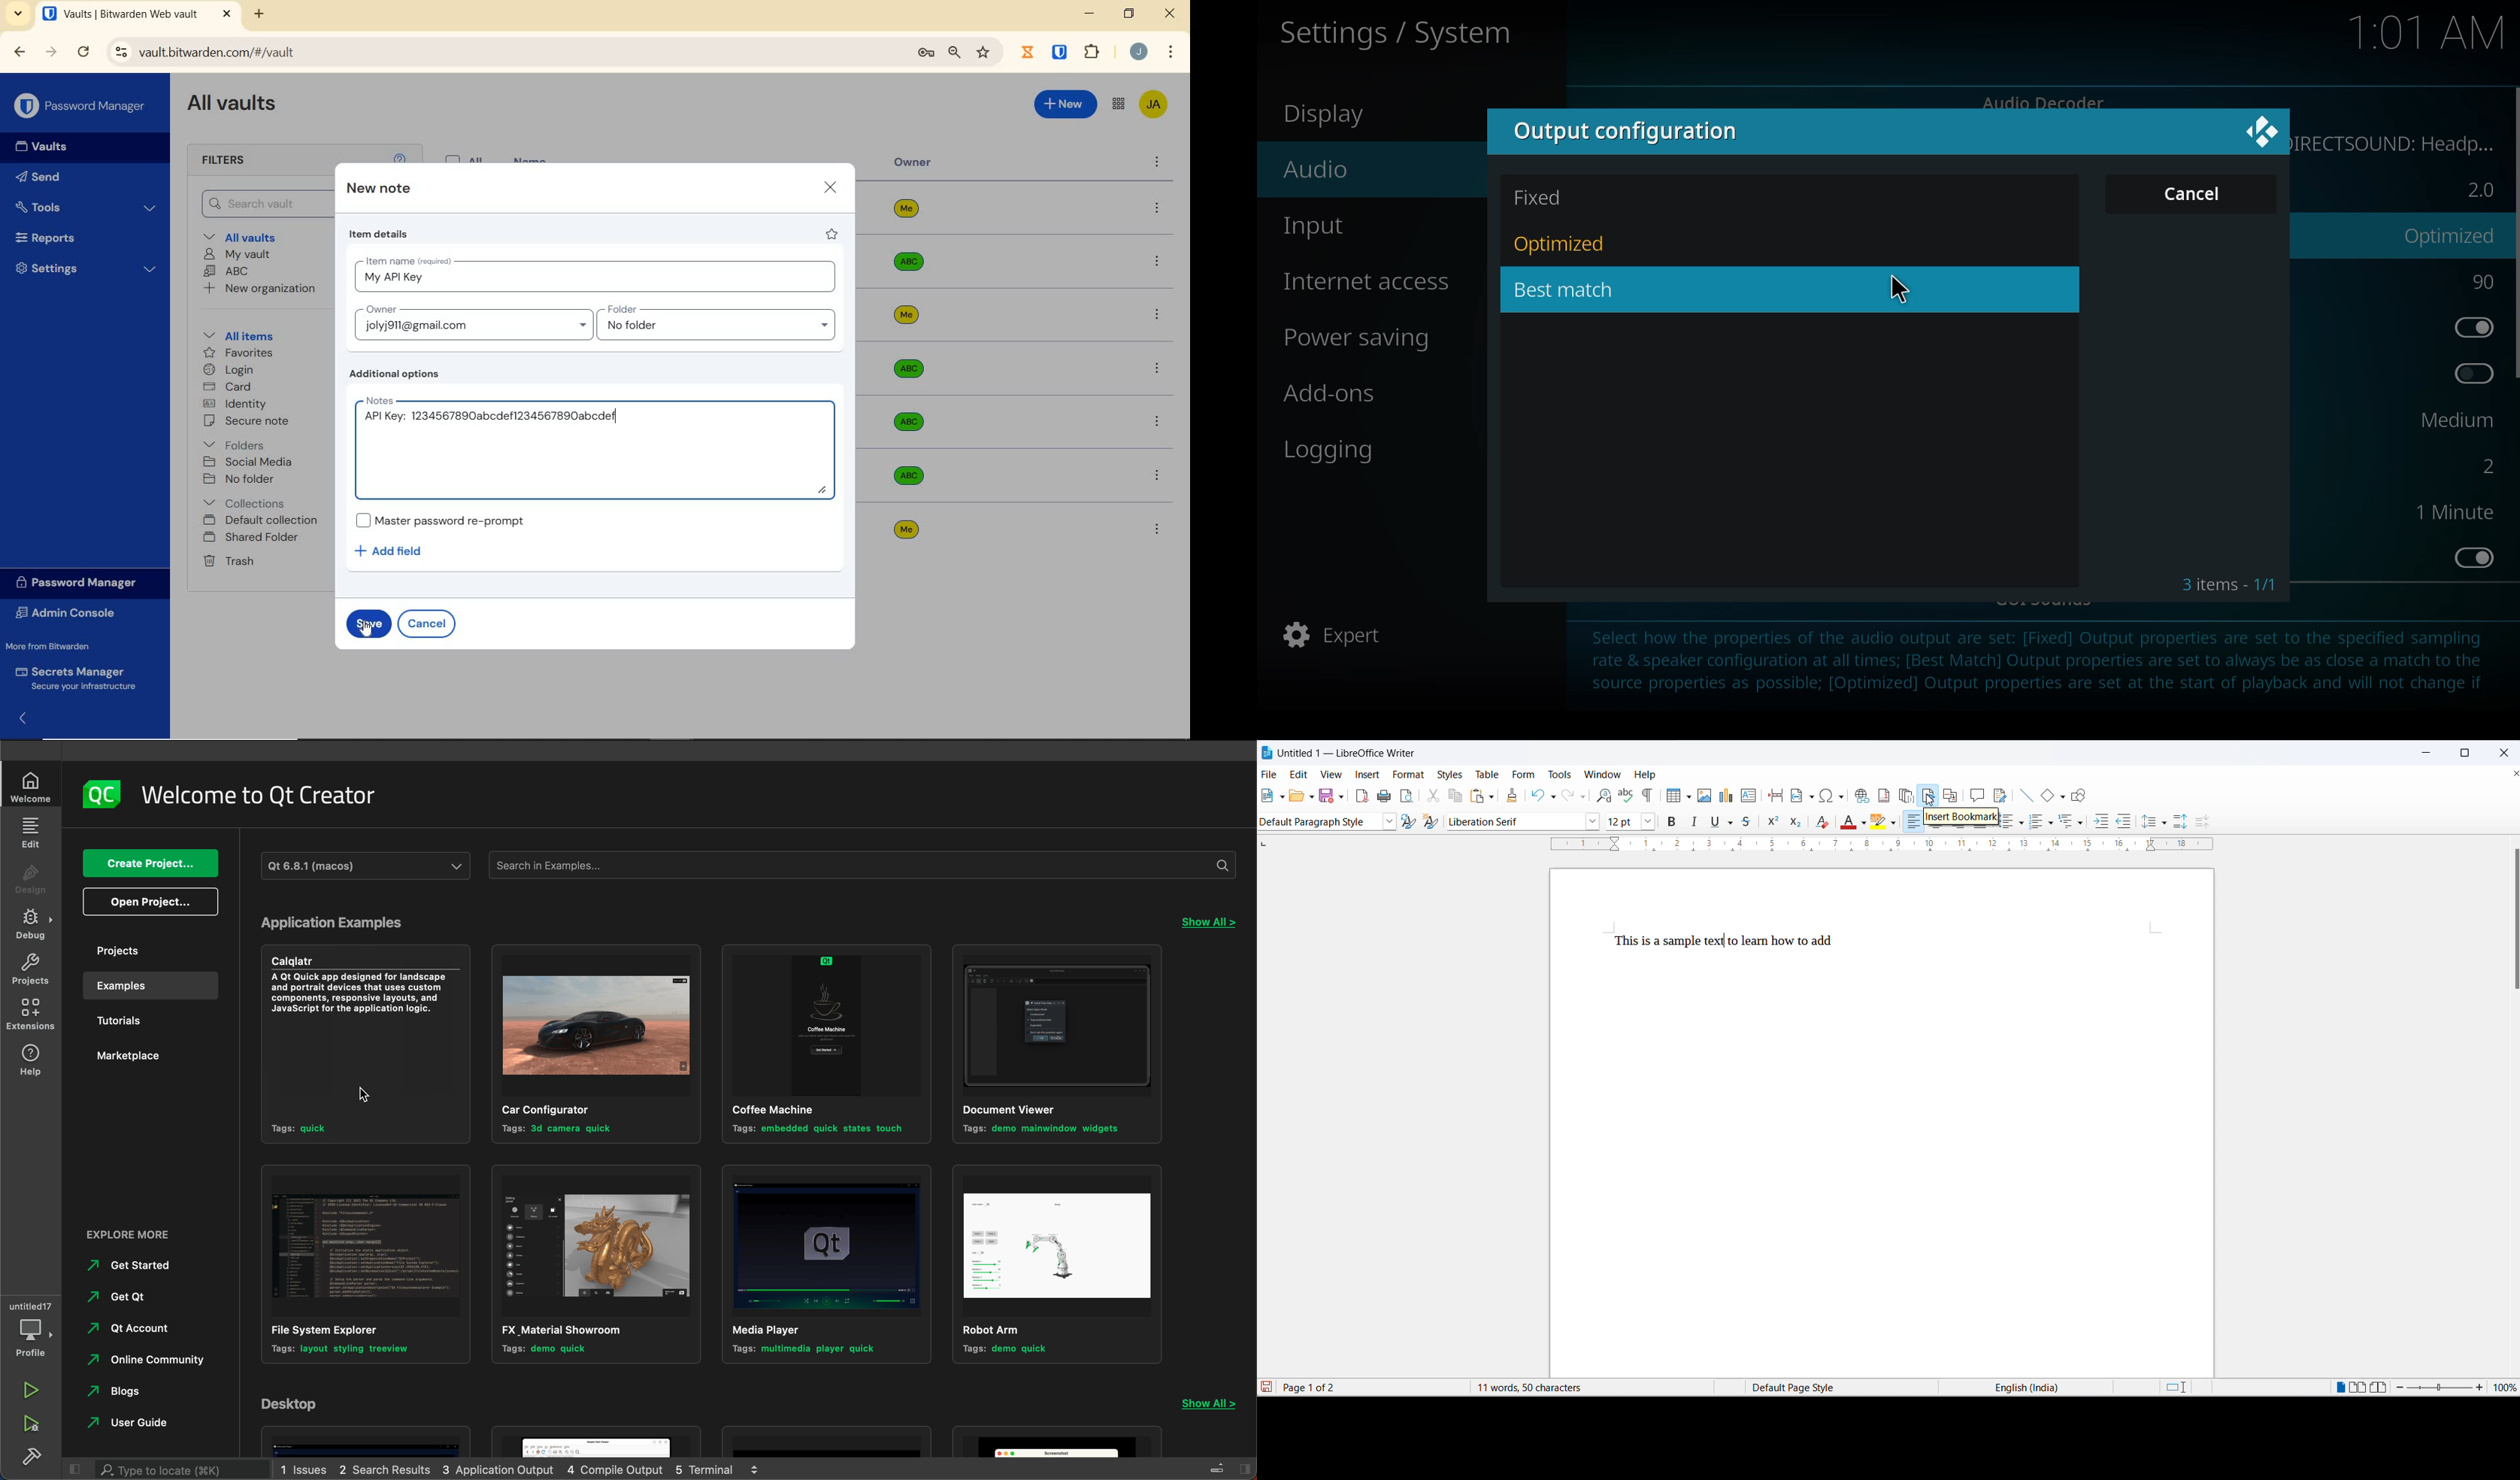  I want to click on sample text, so click(1726, 942).